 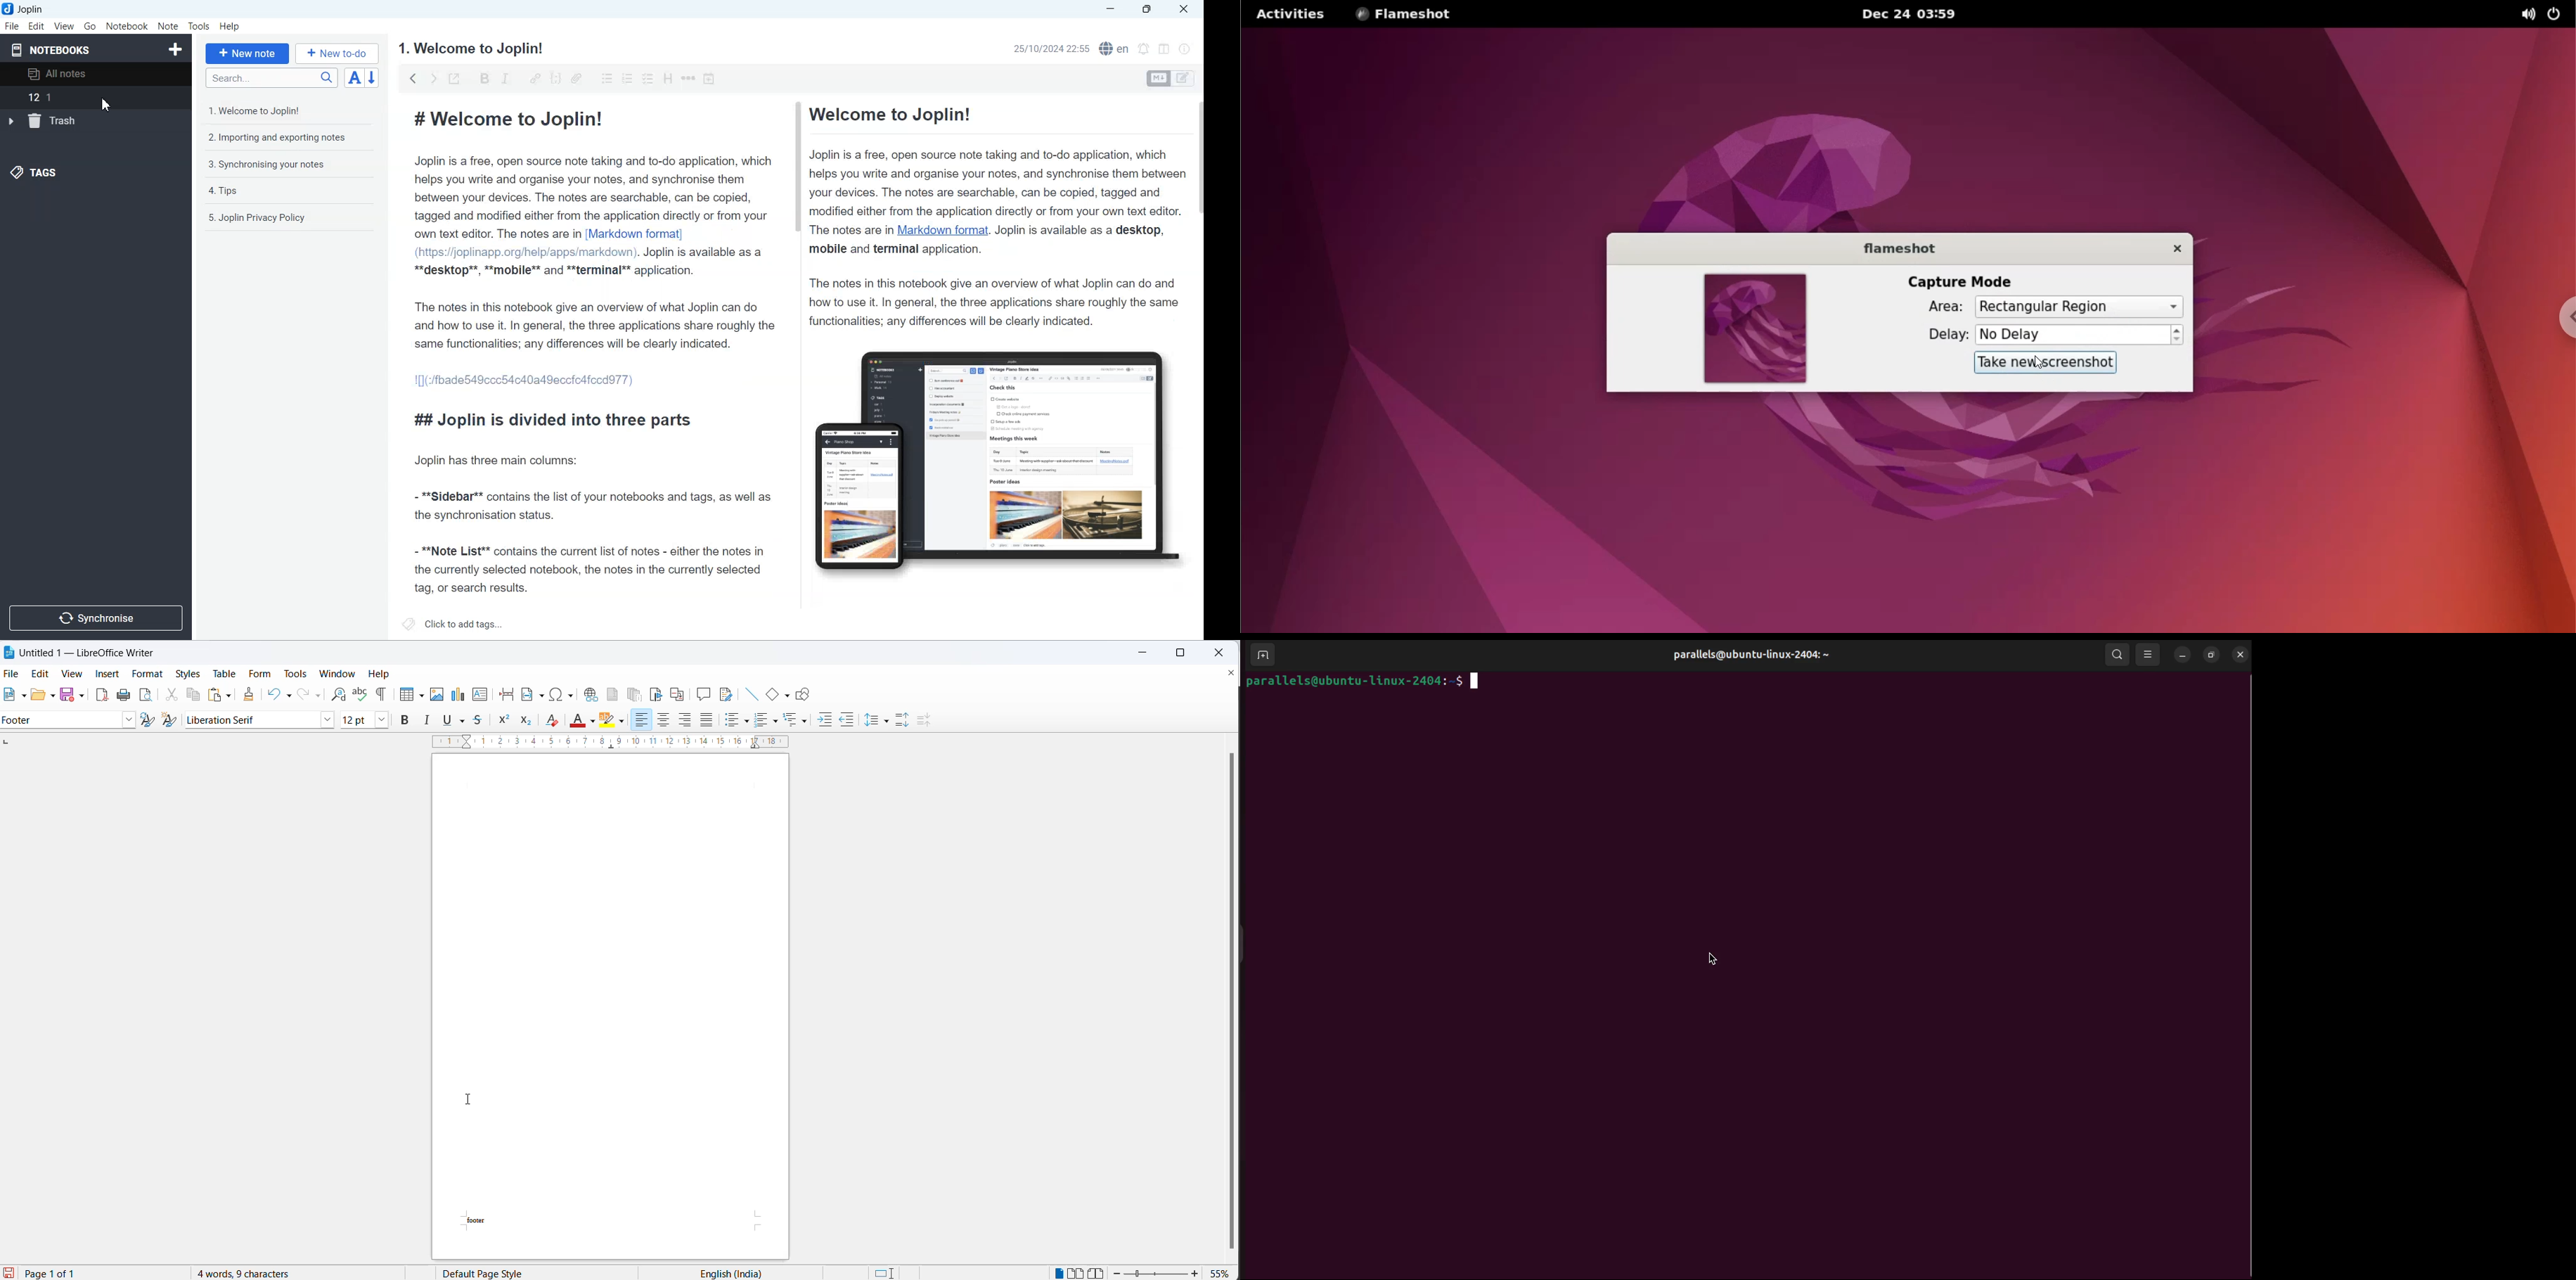 What do you see at coordinates (686, 77) in the screenshot?
I see `Horizontal rule` at bounding box center [686, 77].